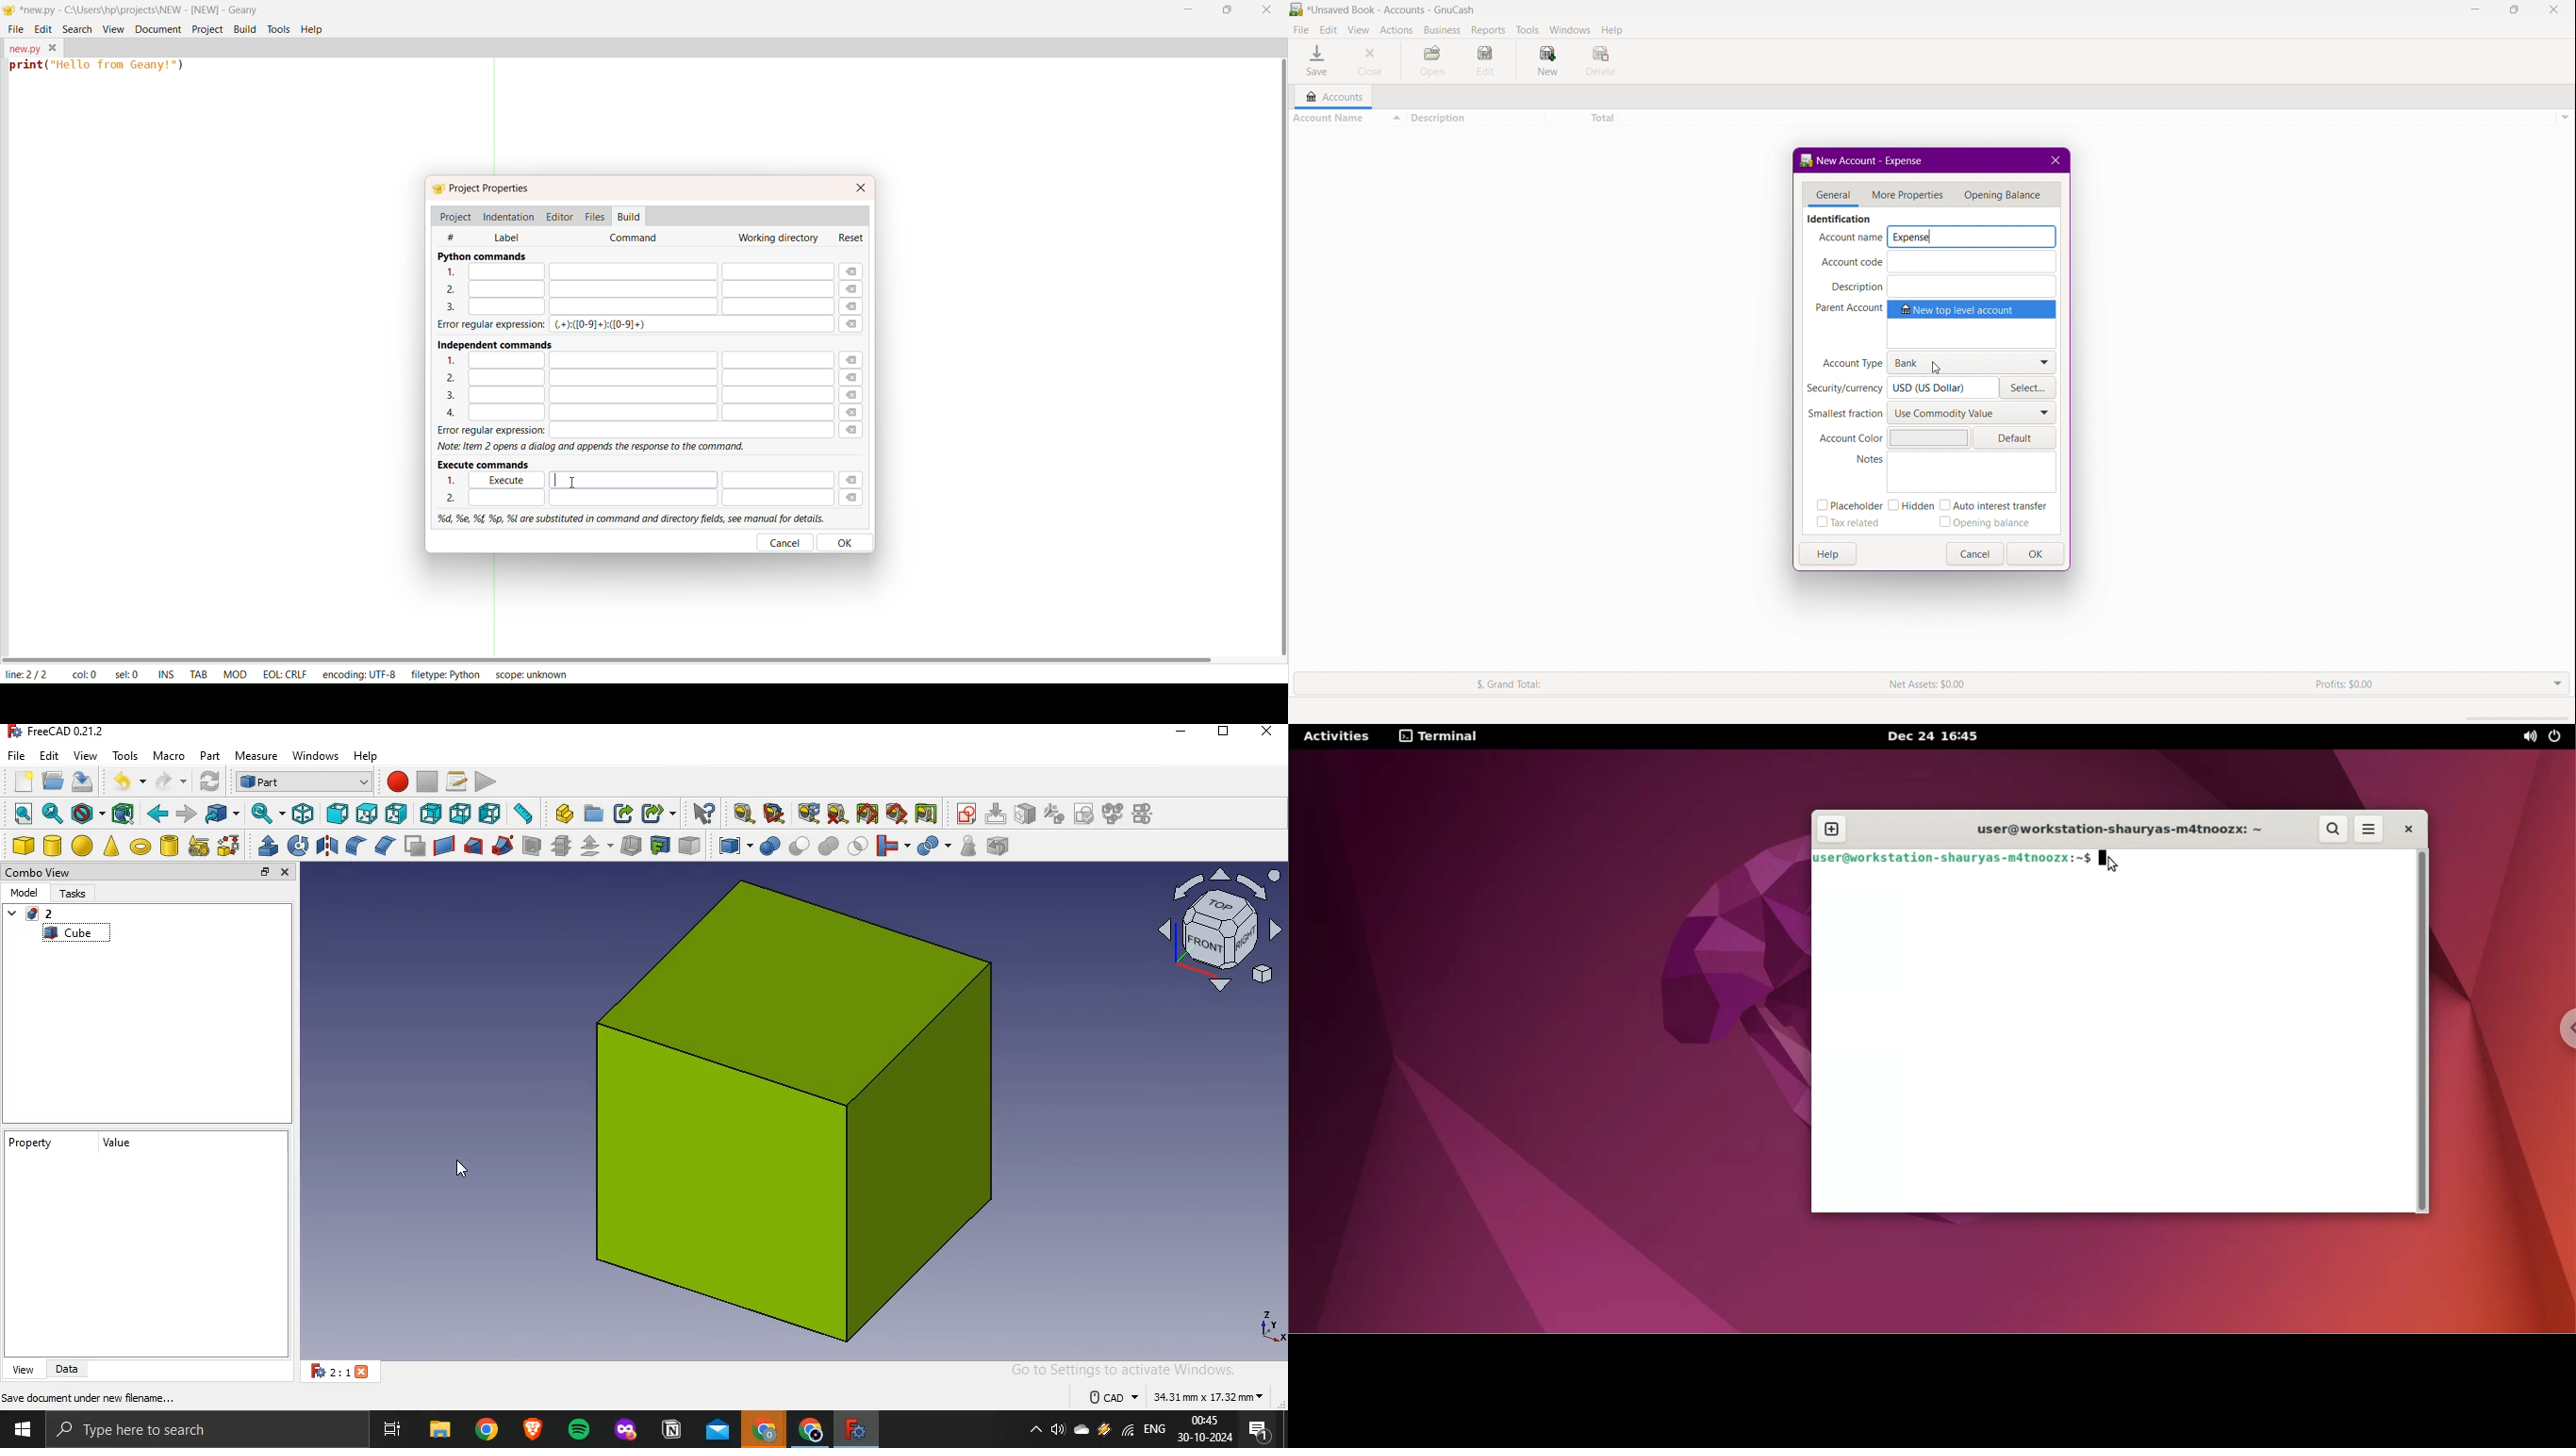 This screenshot has width=2576, height=1456. Describe the element at coordinates (506, 236) in the screenshot. I see `label` at that location.